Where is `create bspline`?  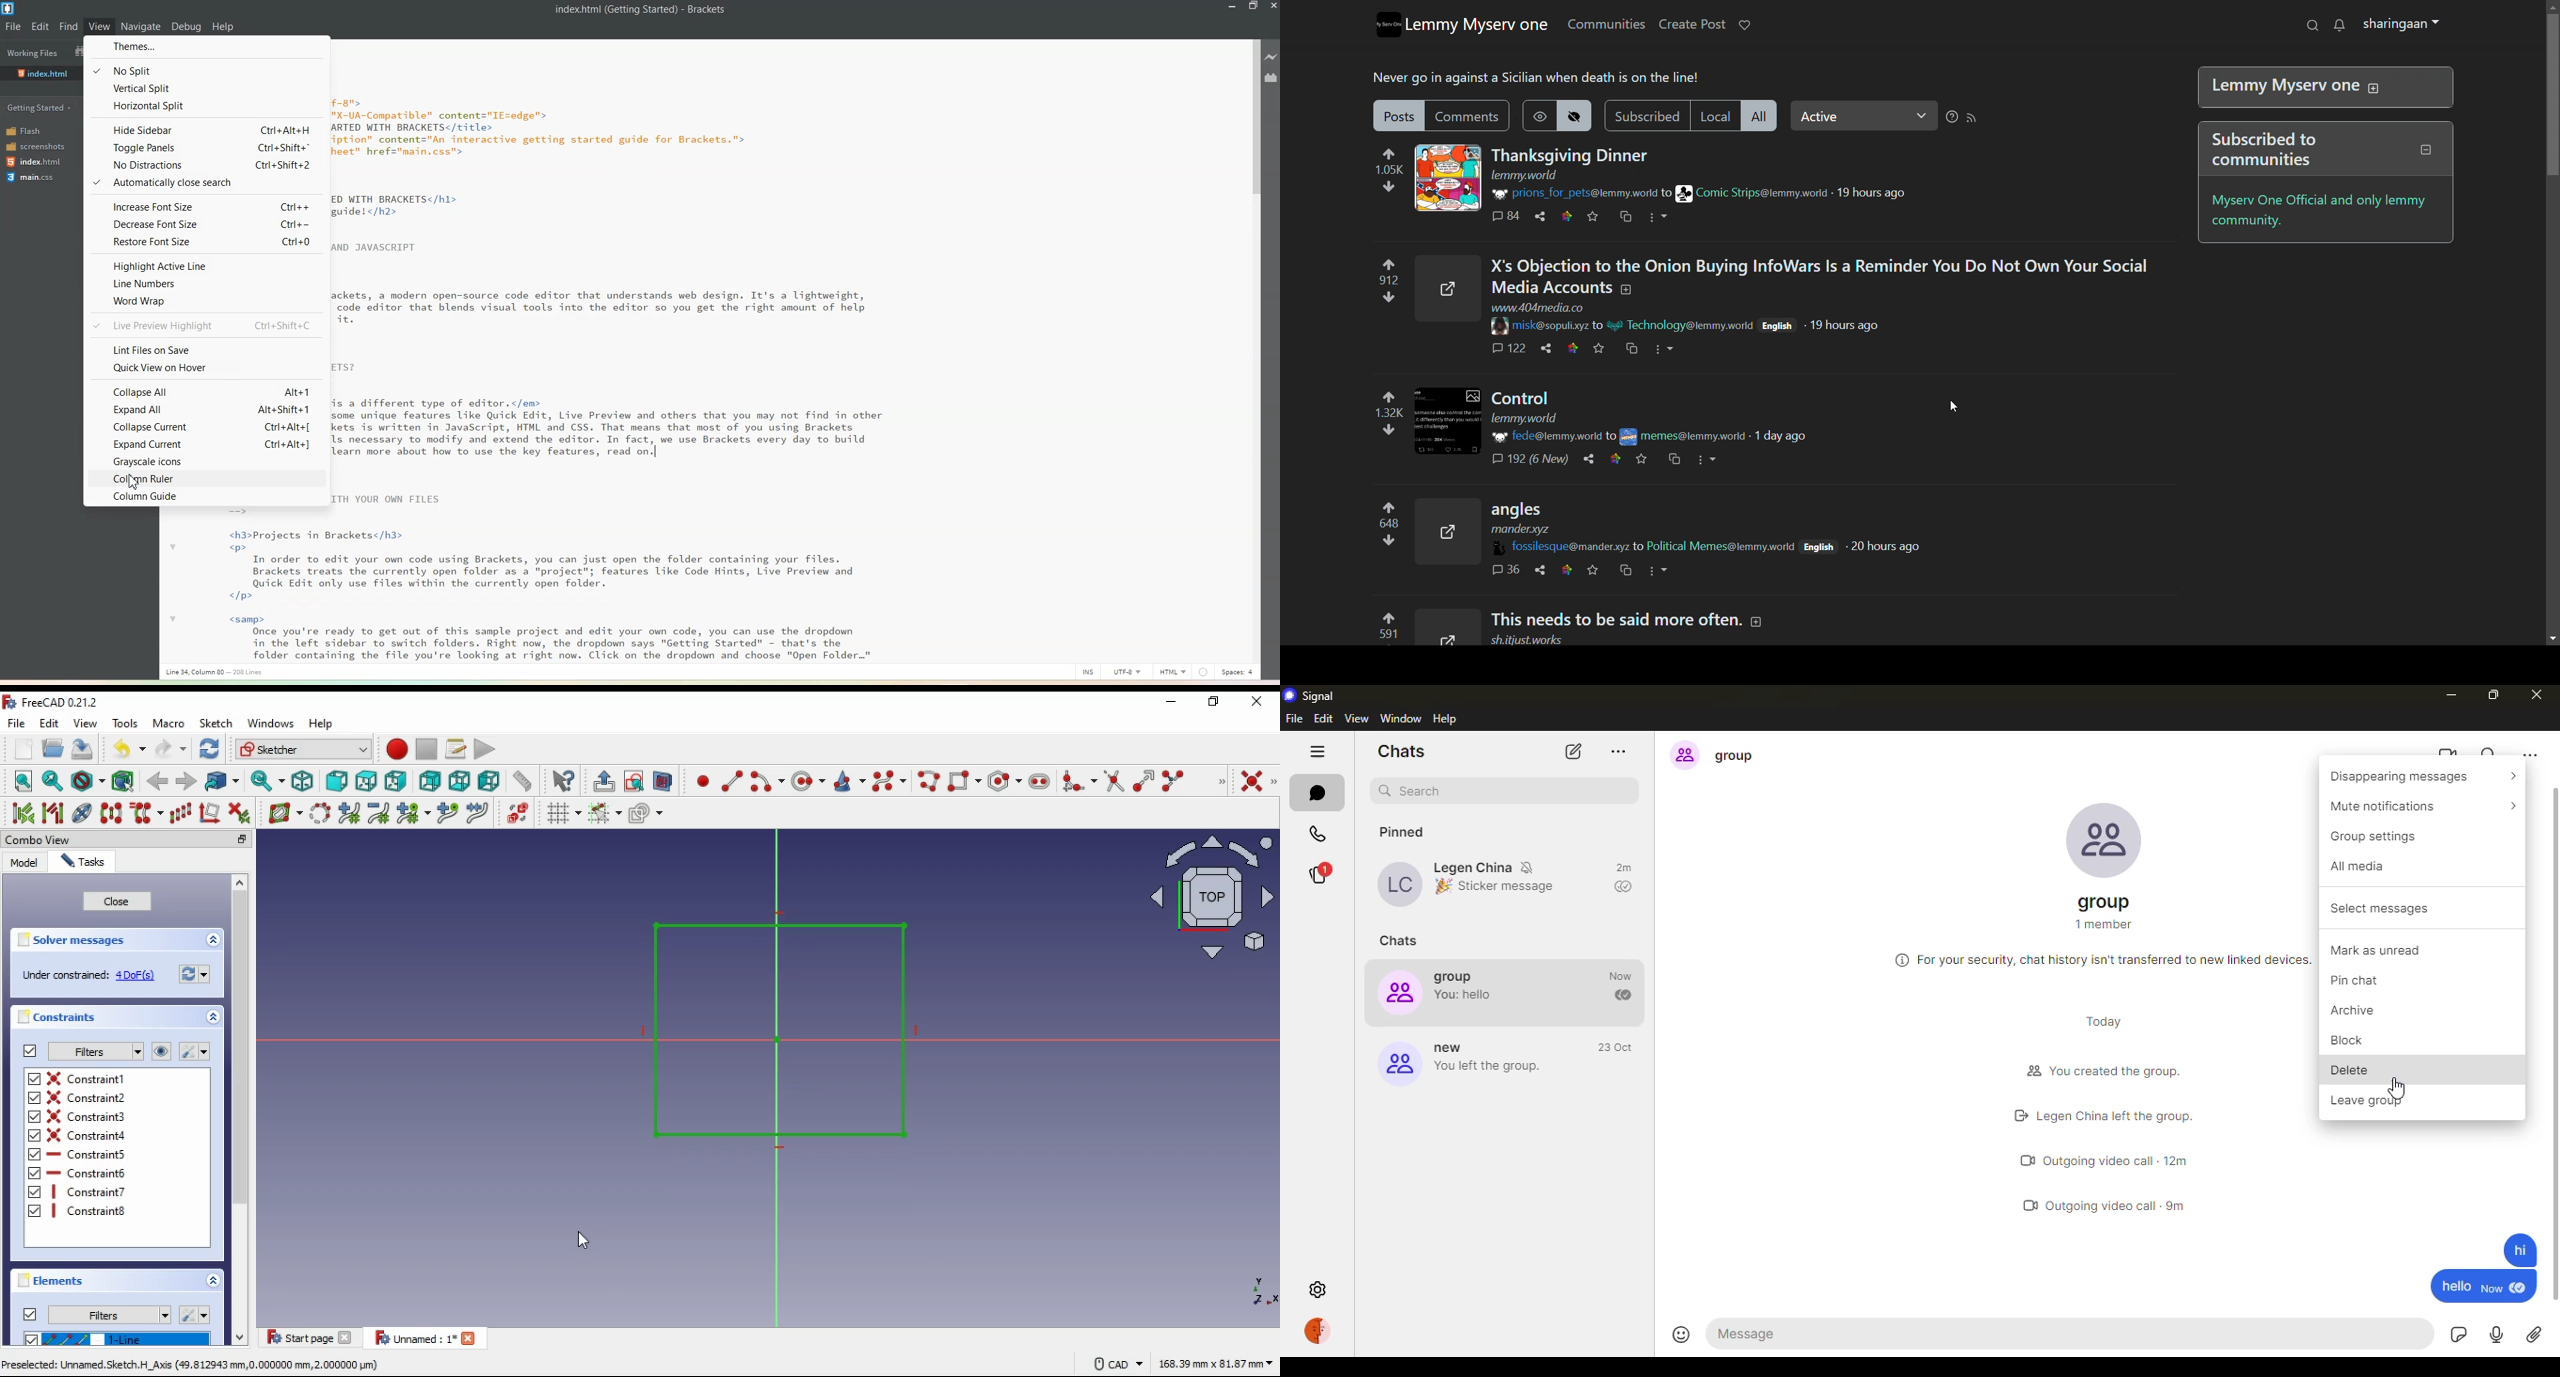 create bspline is located at coordinates (889, 780).